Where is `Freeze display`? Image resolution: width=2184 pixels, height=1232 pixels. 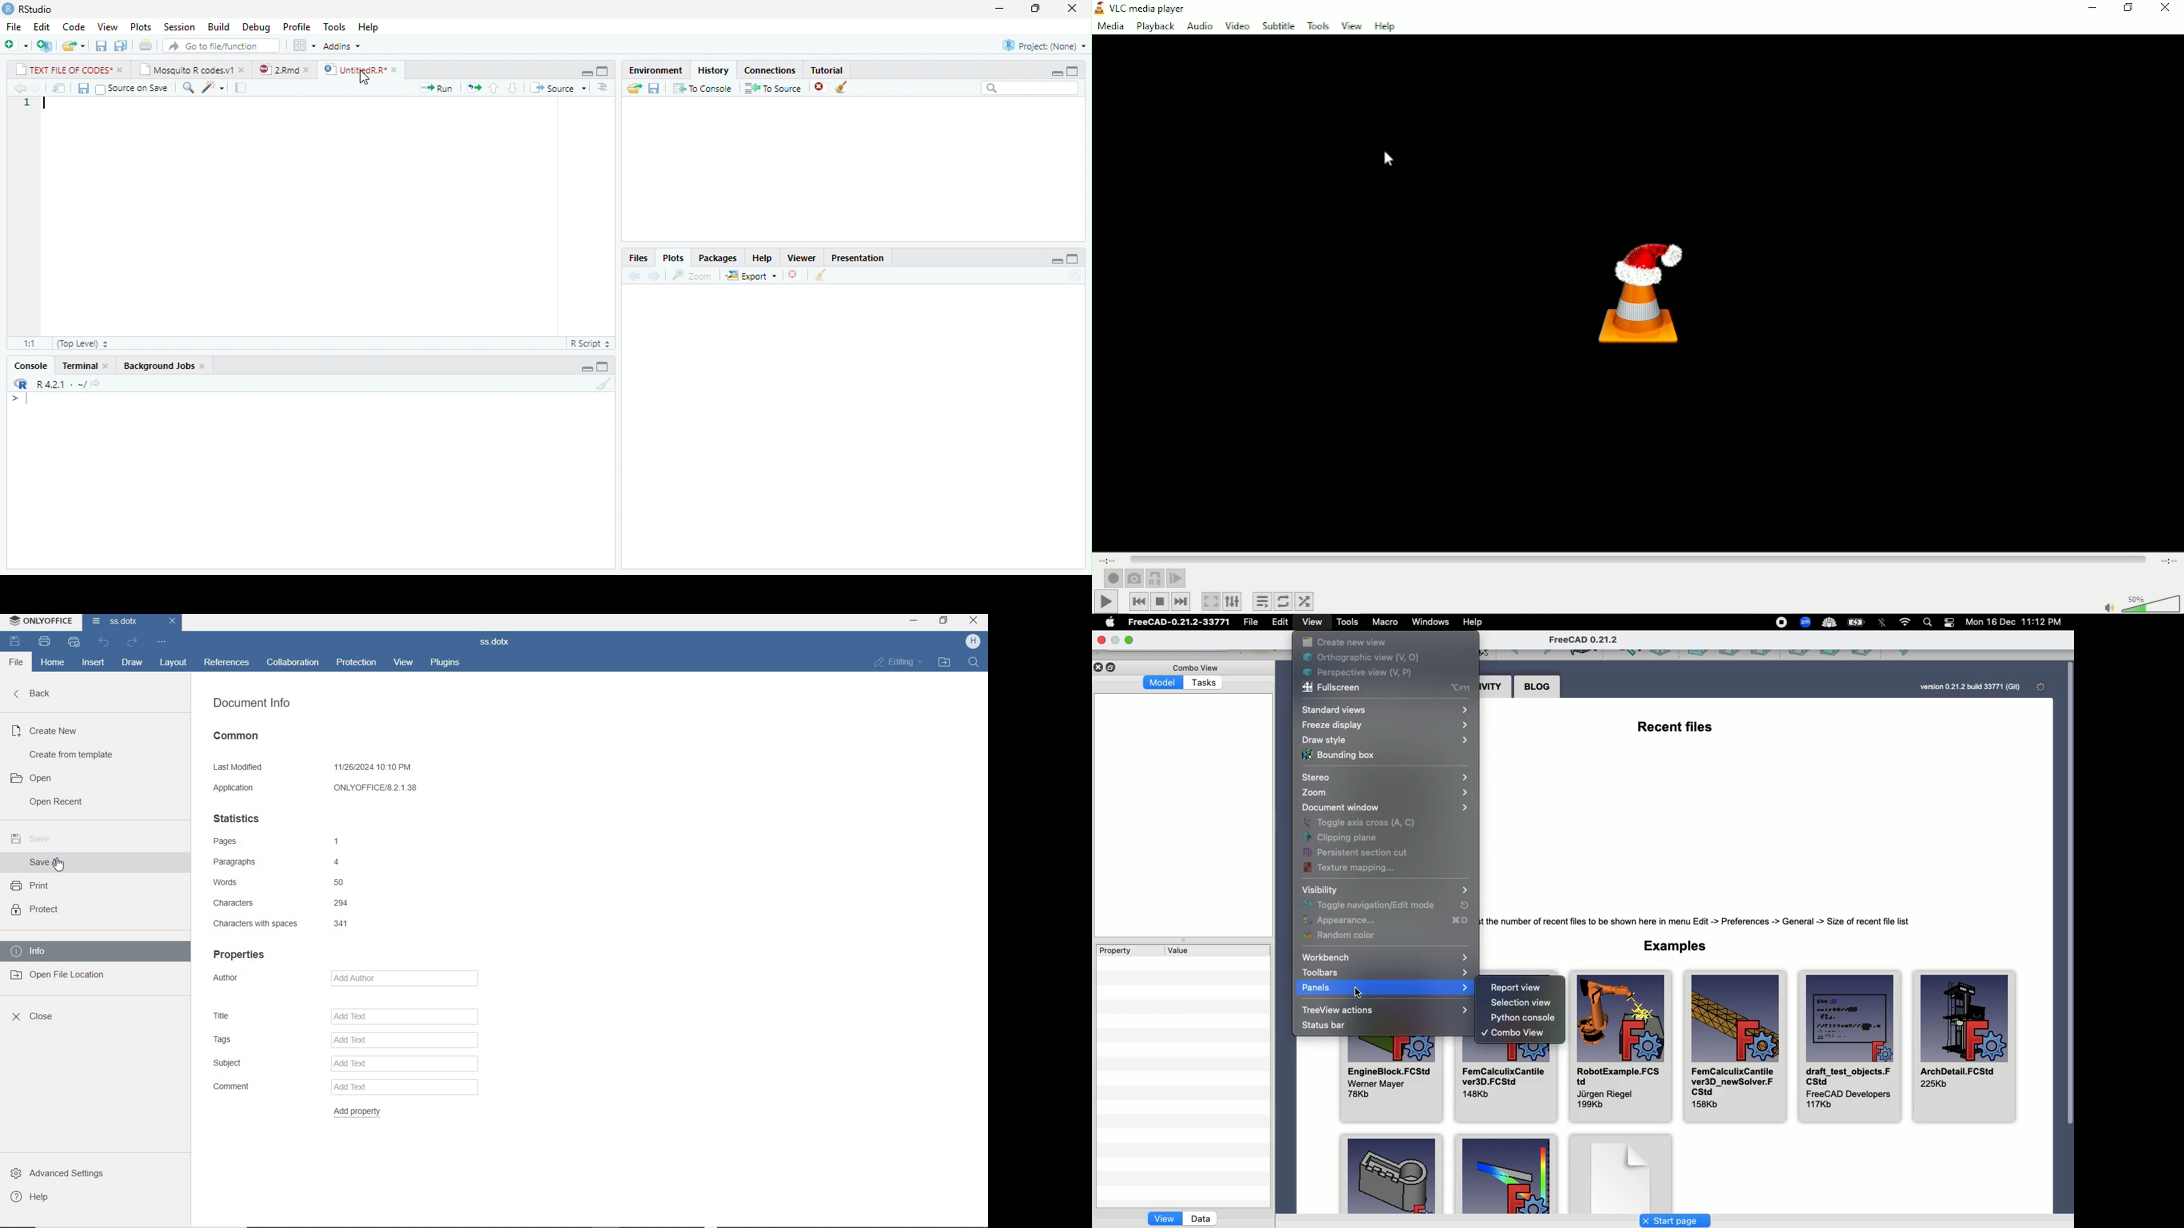
Freeze display is located at coordinates (1385, 725).